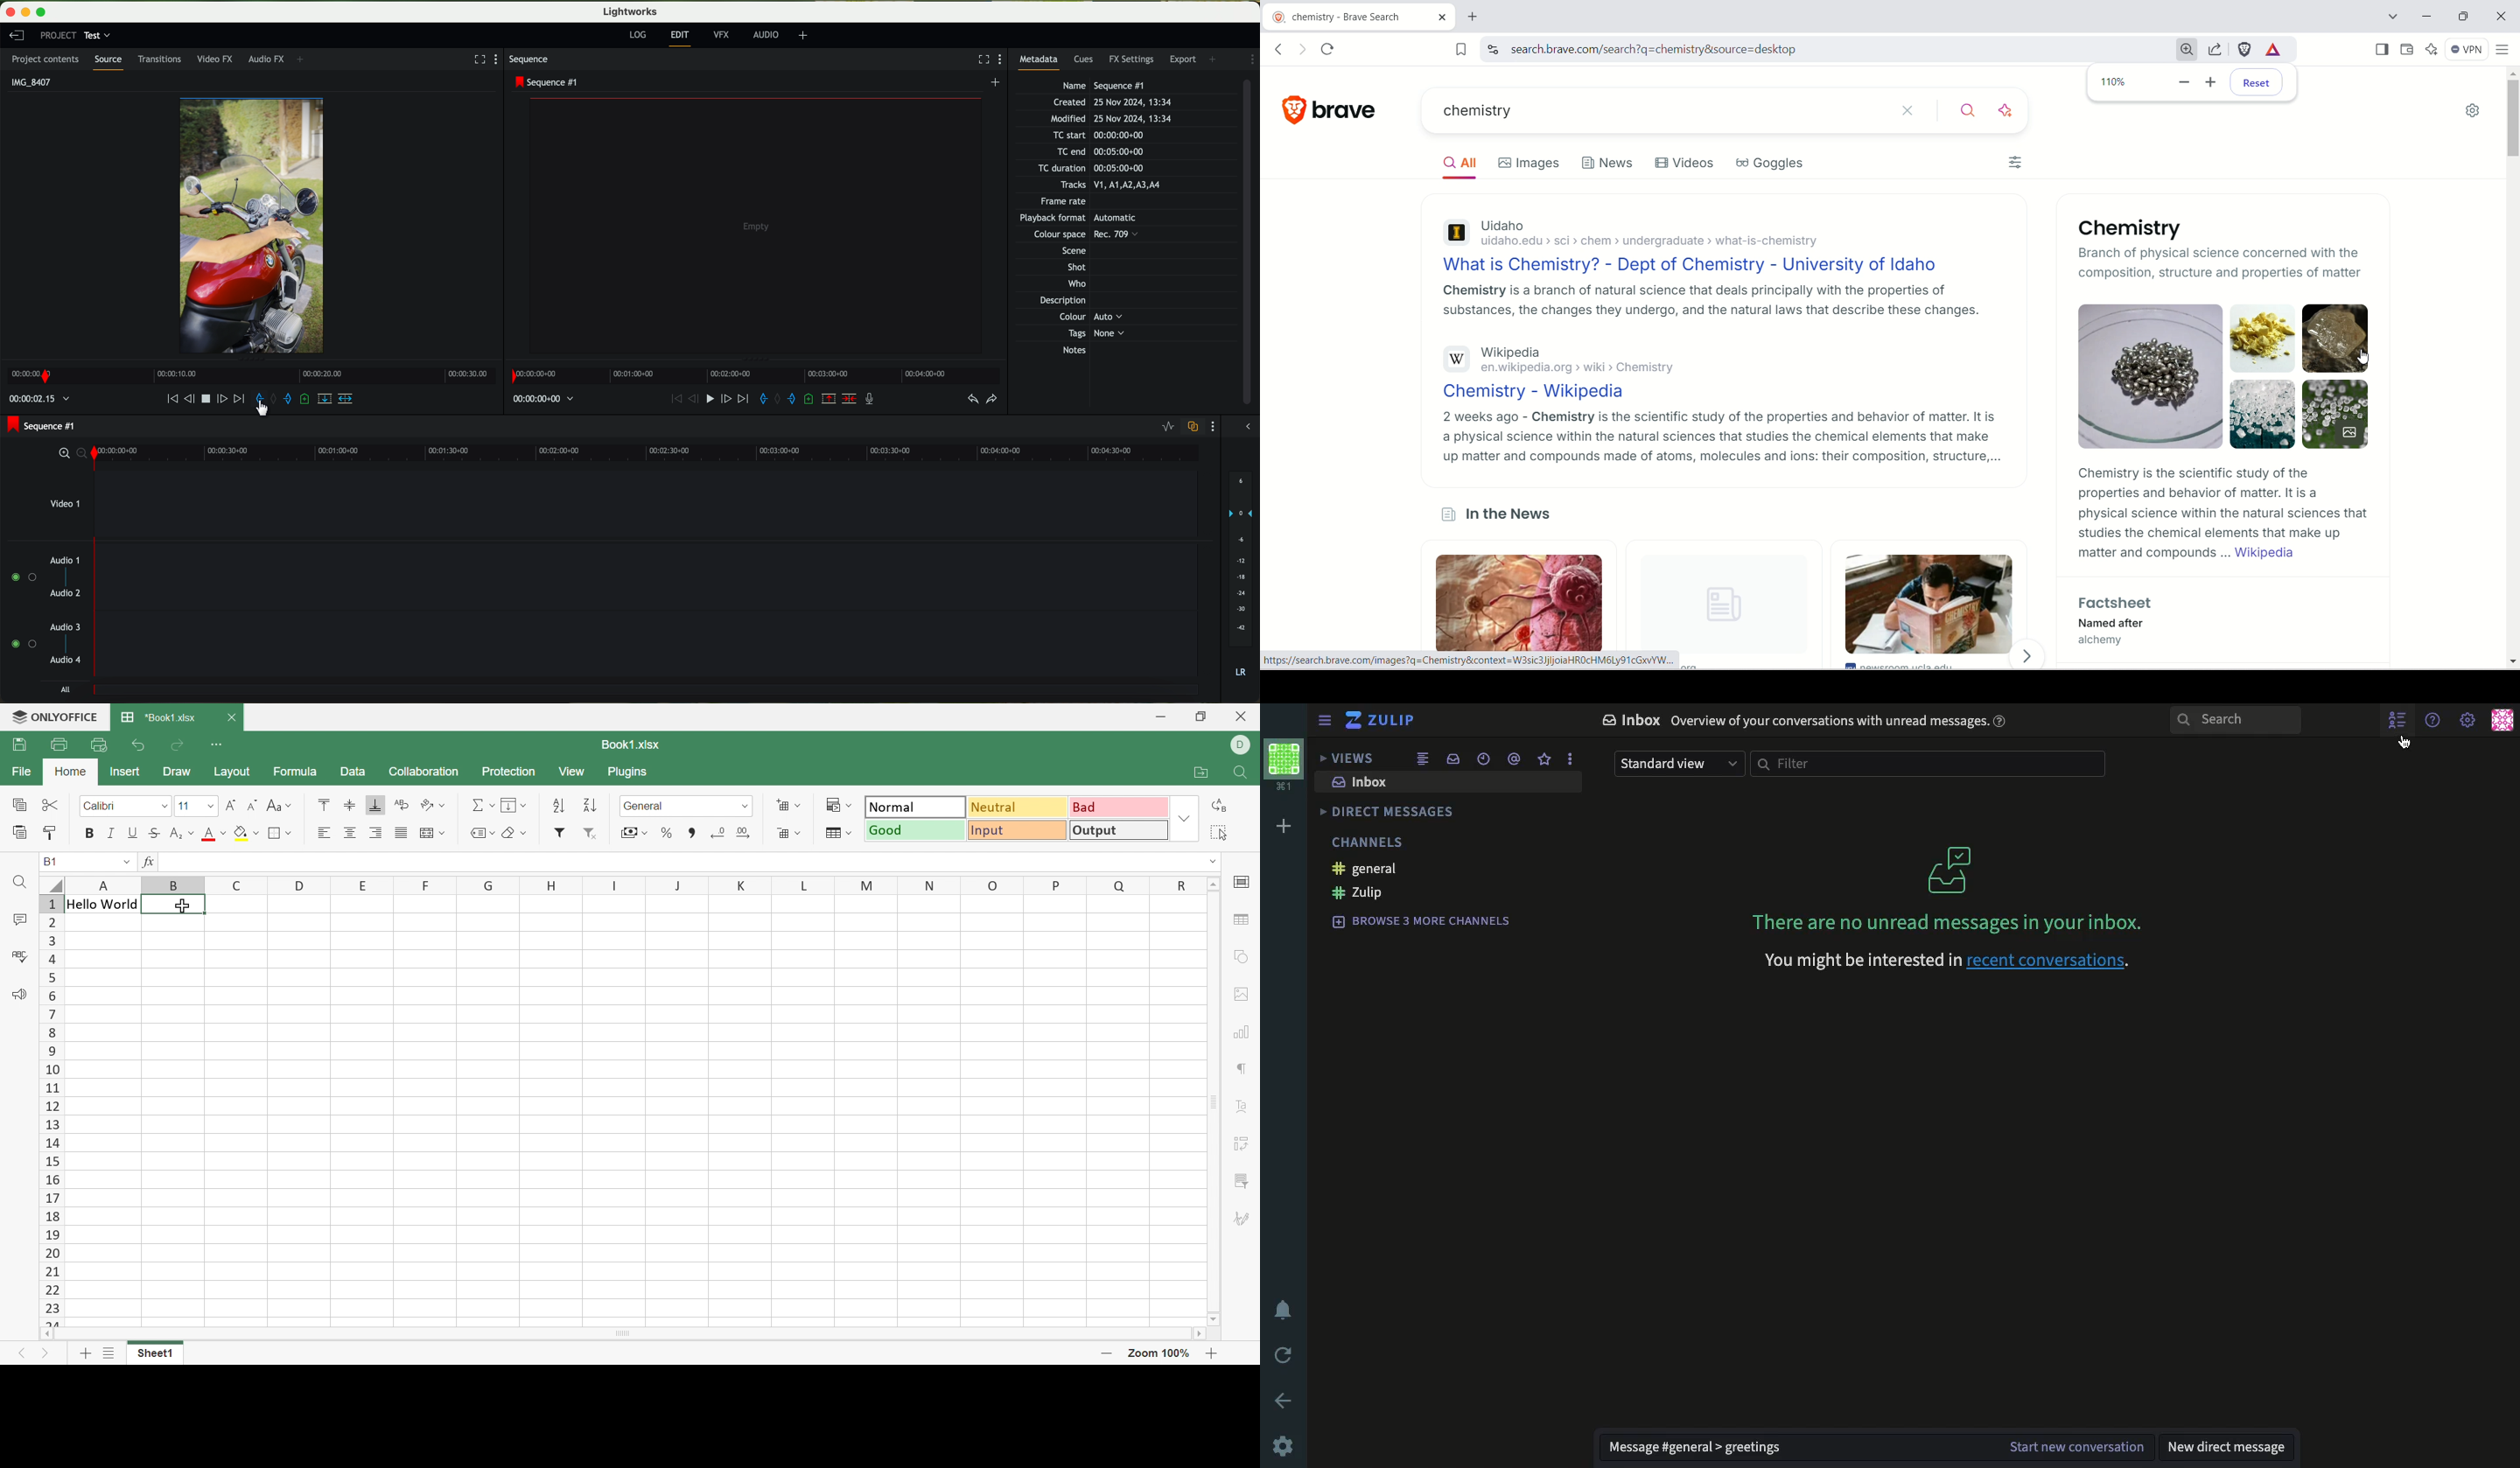  I want to click on Conditional formatting, so click(839, 806).